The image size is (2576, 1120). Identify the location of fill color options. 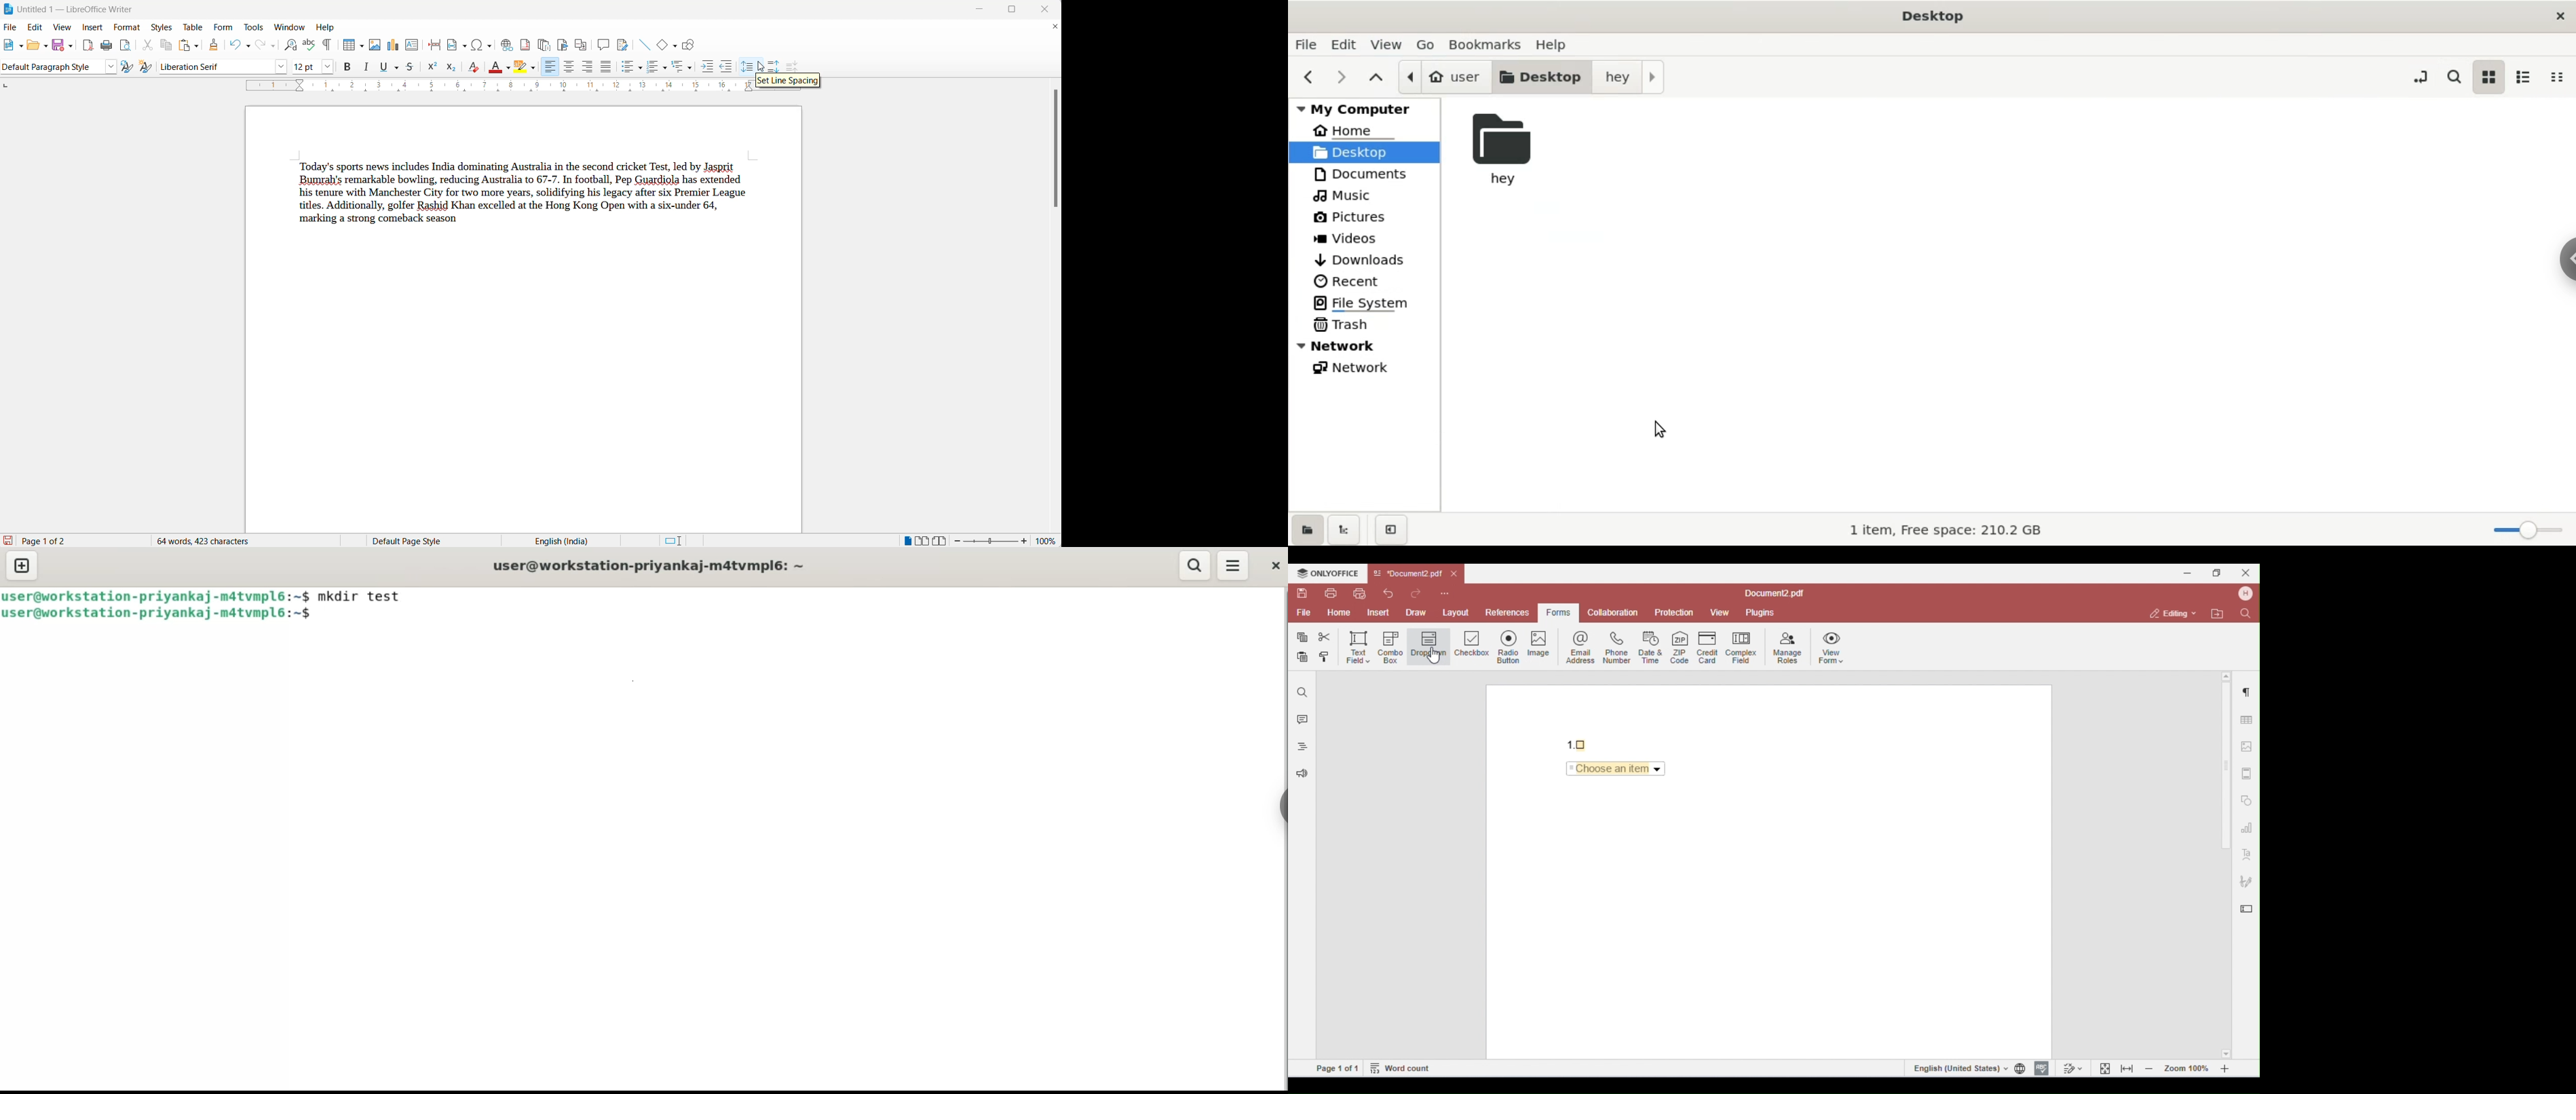
(509, 68).